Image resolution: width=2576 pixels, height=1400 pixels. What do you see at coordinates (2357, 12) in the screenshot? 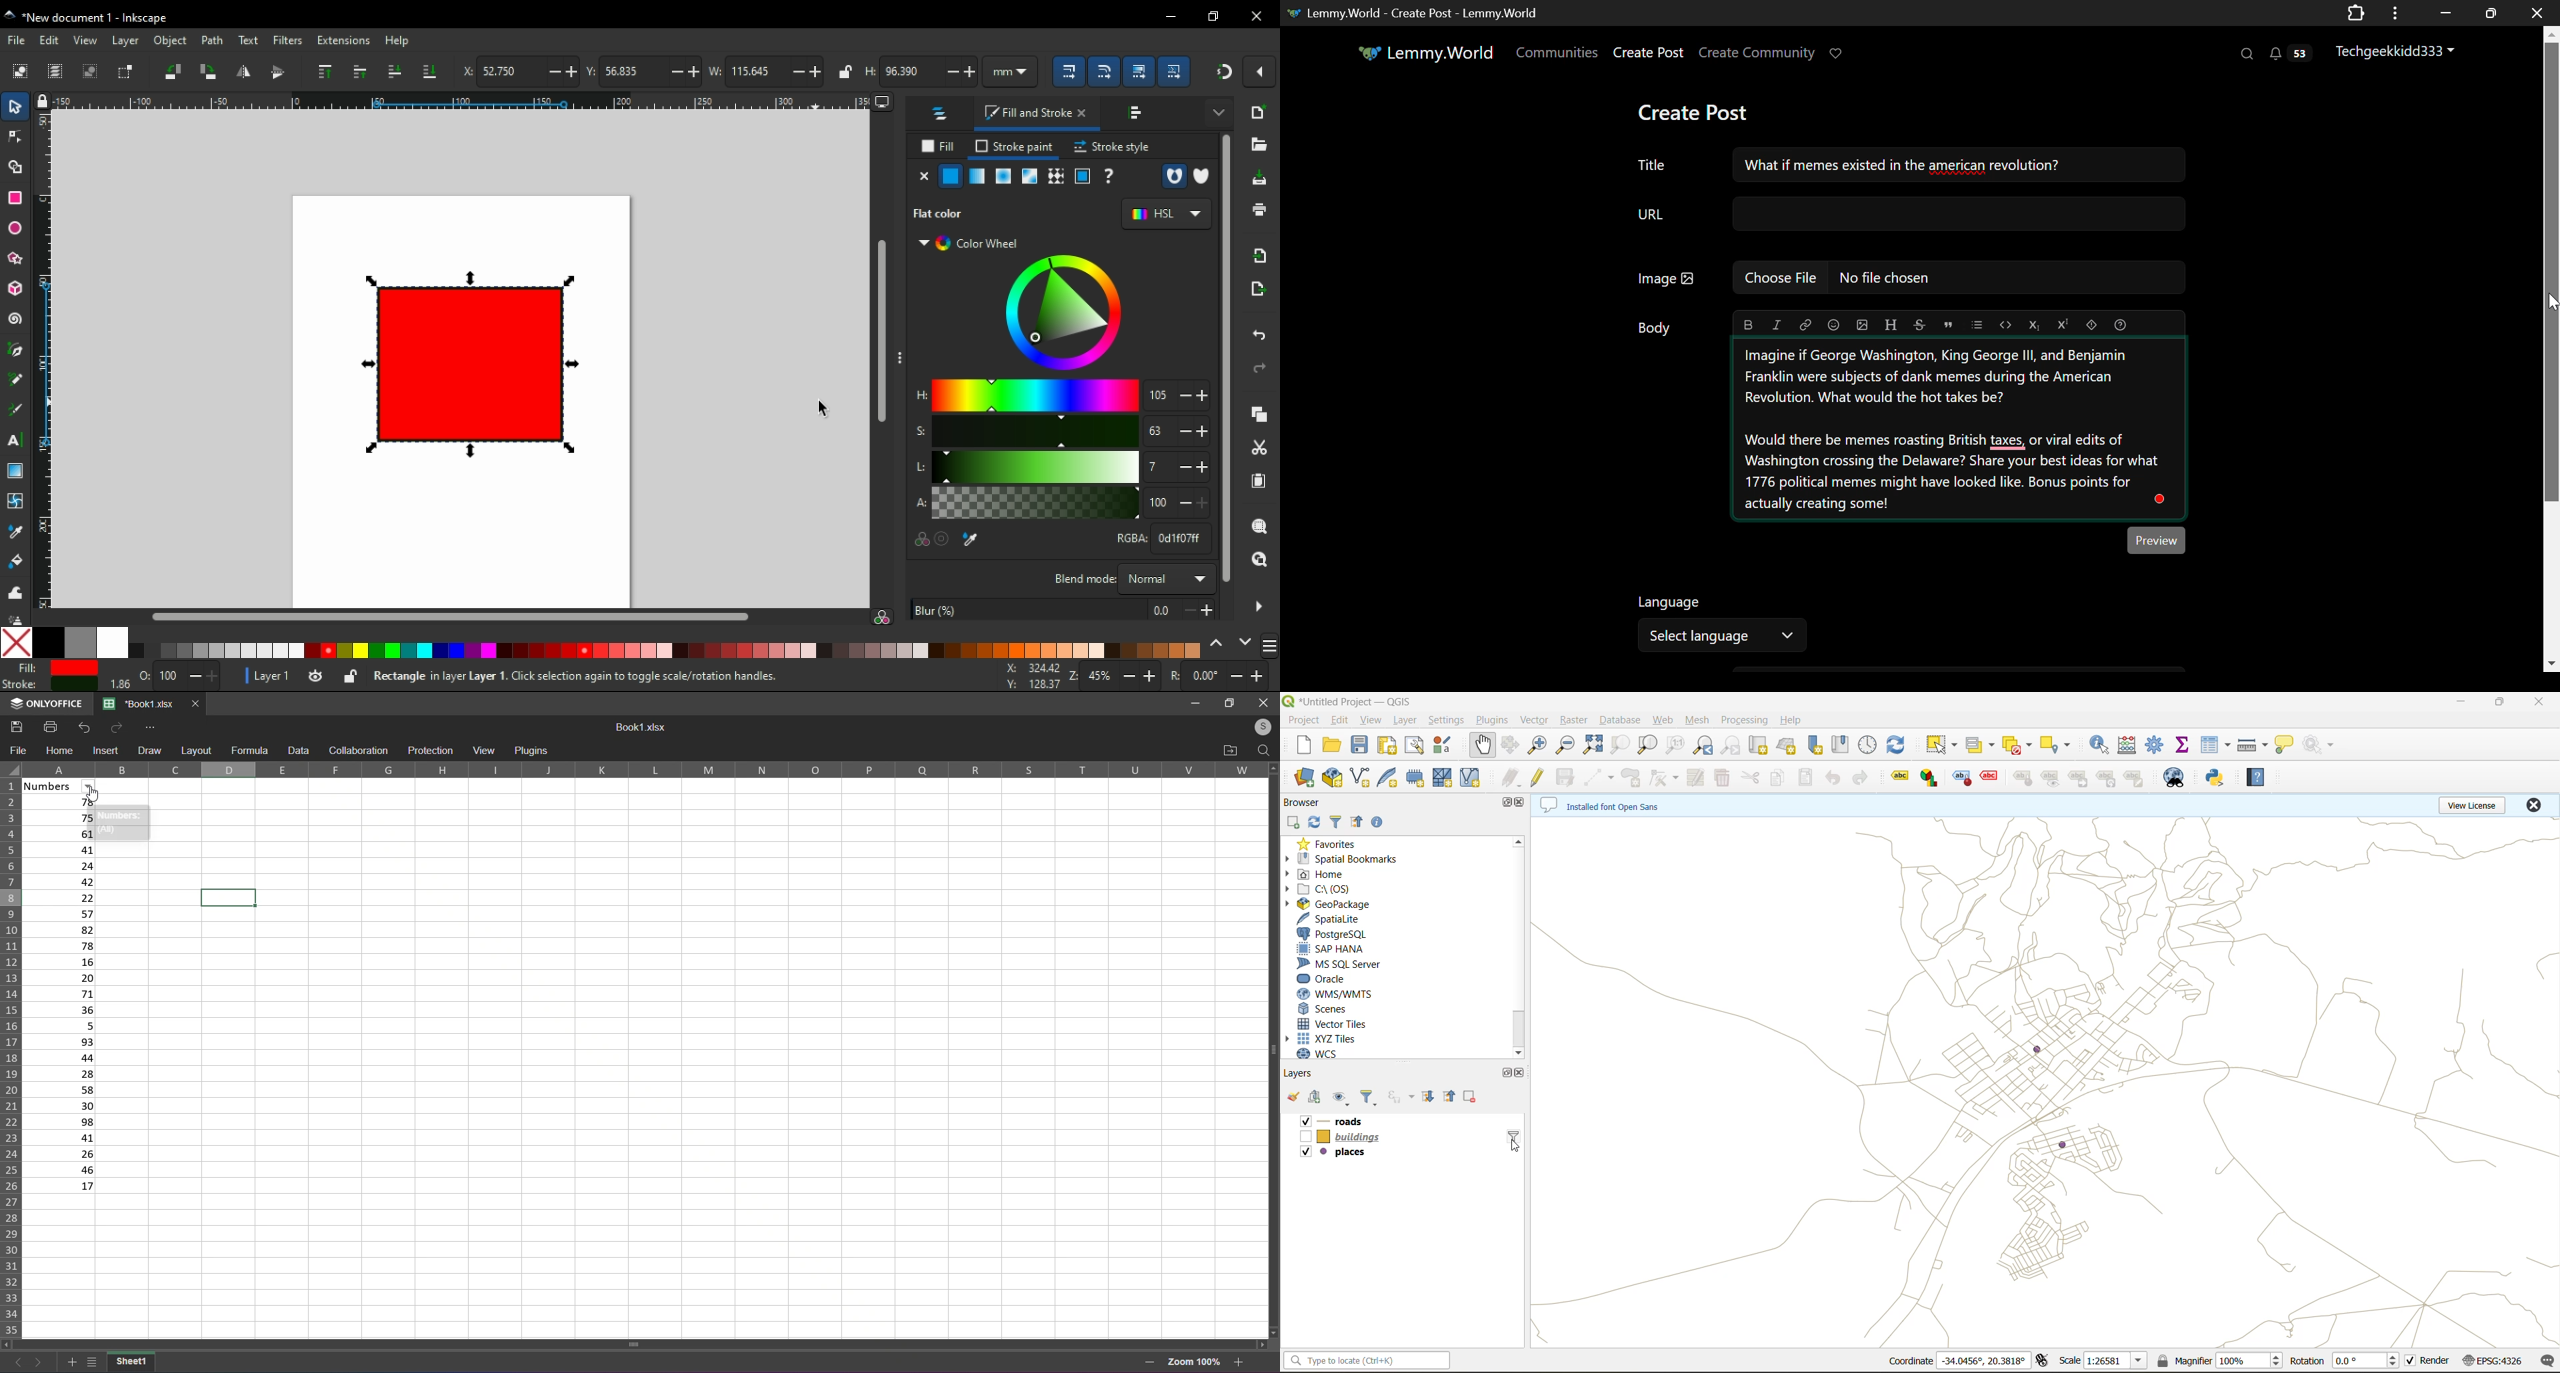
I see `Extensions` at bounding box center [2357, 12].